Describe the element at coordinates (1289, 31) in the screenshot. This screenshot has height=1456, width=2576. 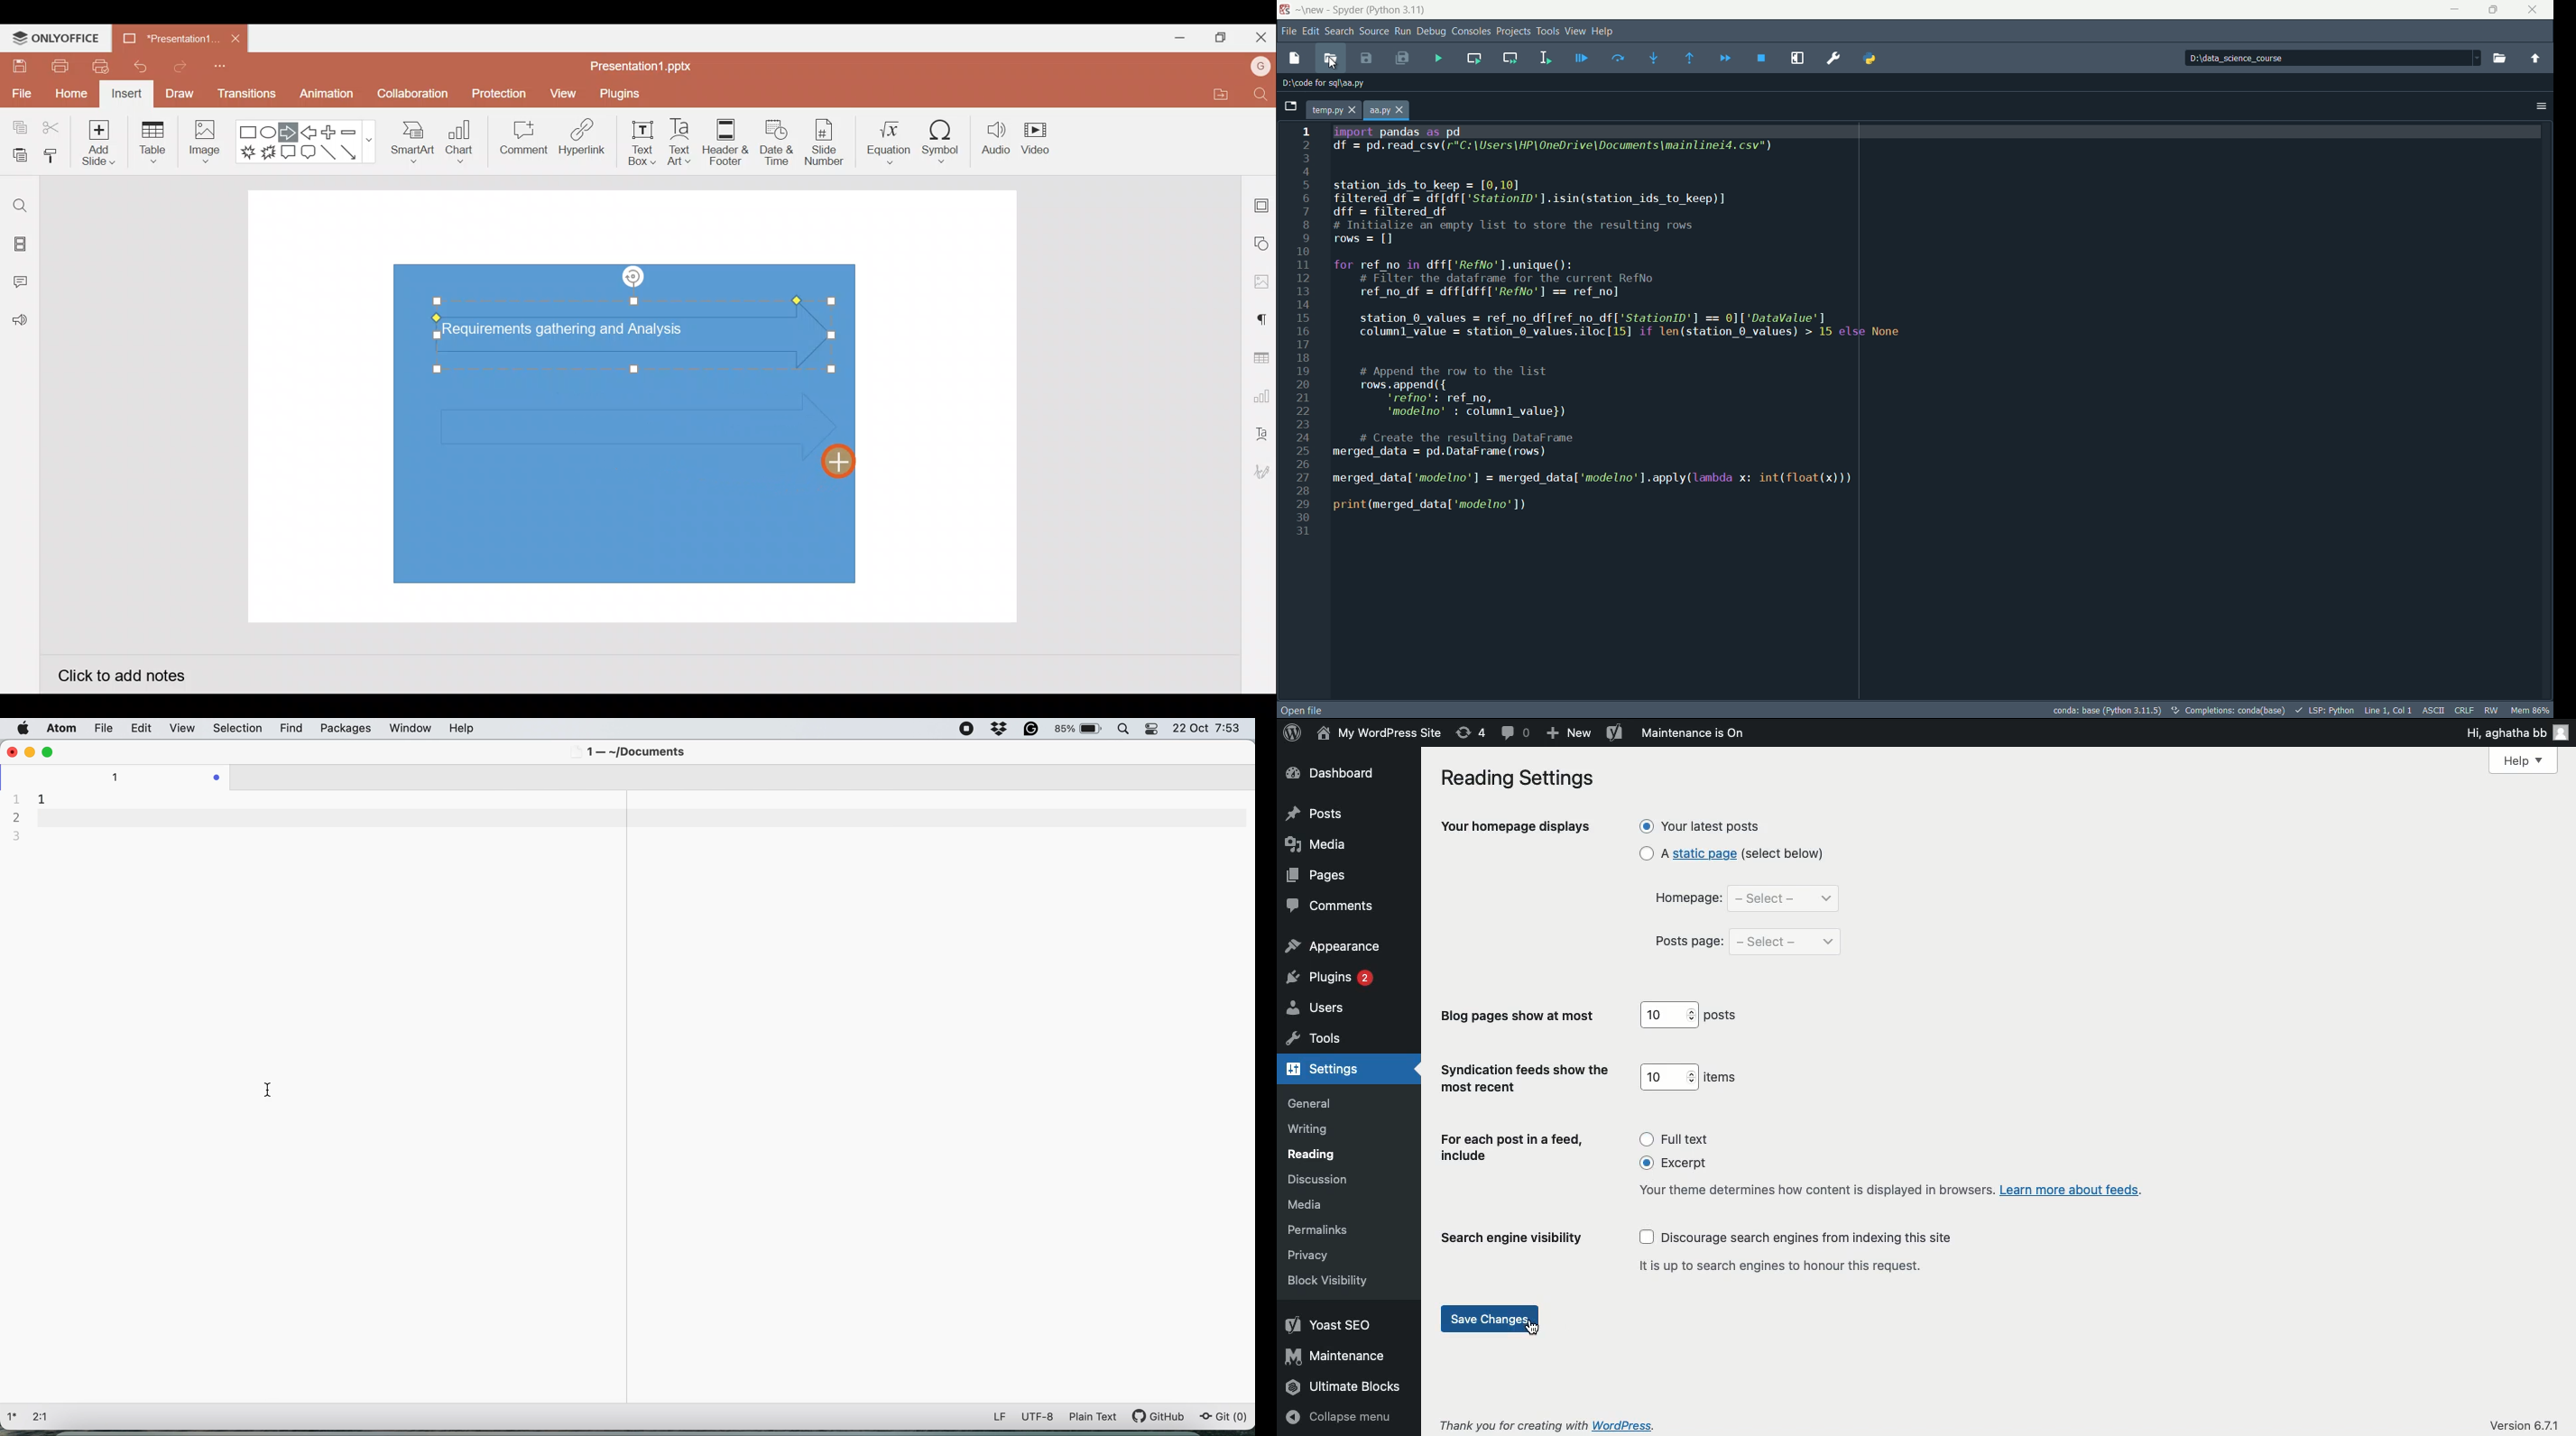
I see `File menu` at that location.